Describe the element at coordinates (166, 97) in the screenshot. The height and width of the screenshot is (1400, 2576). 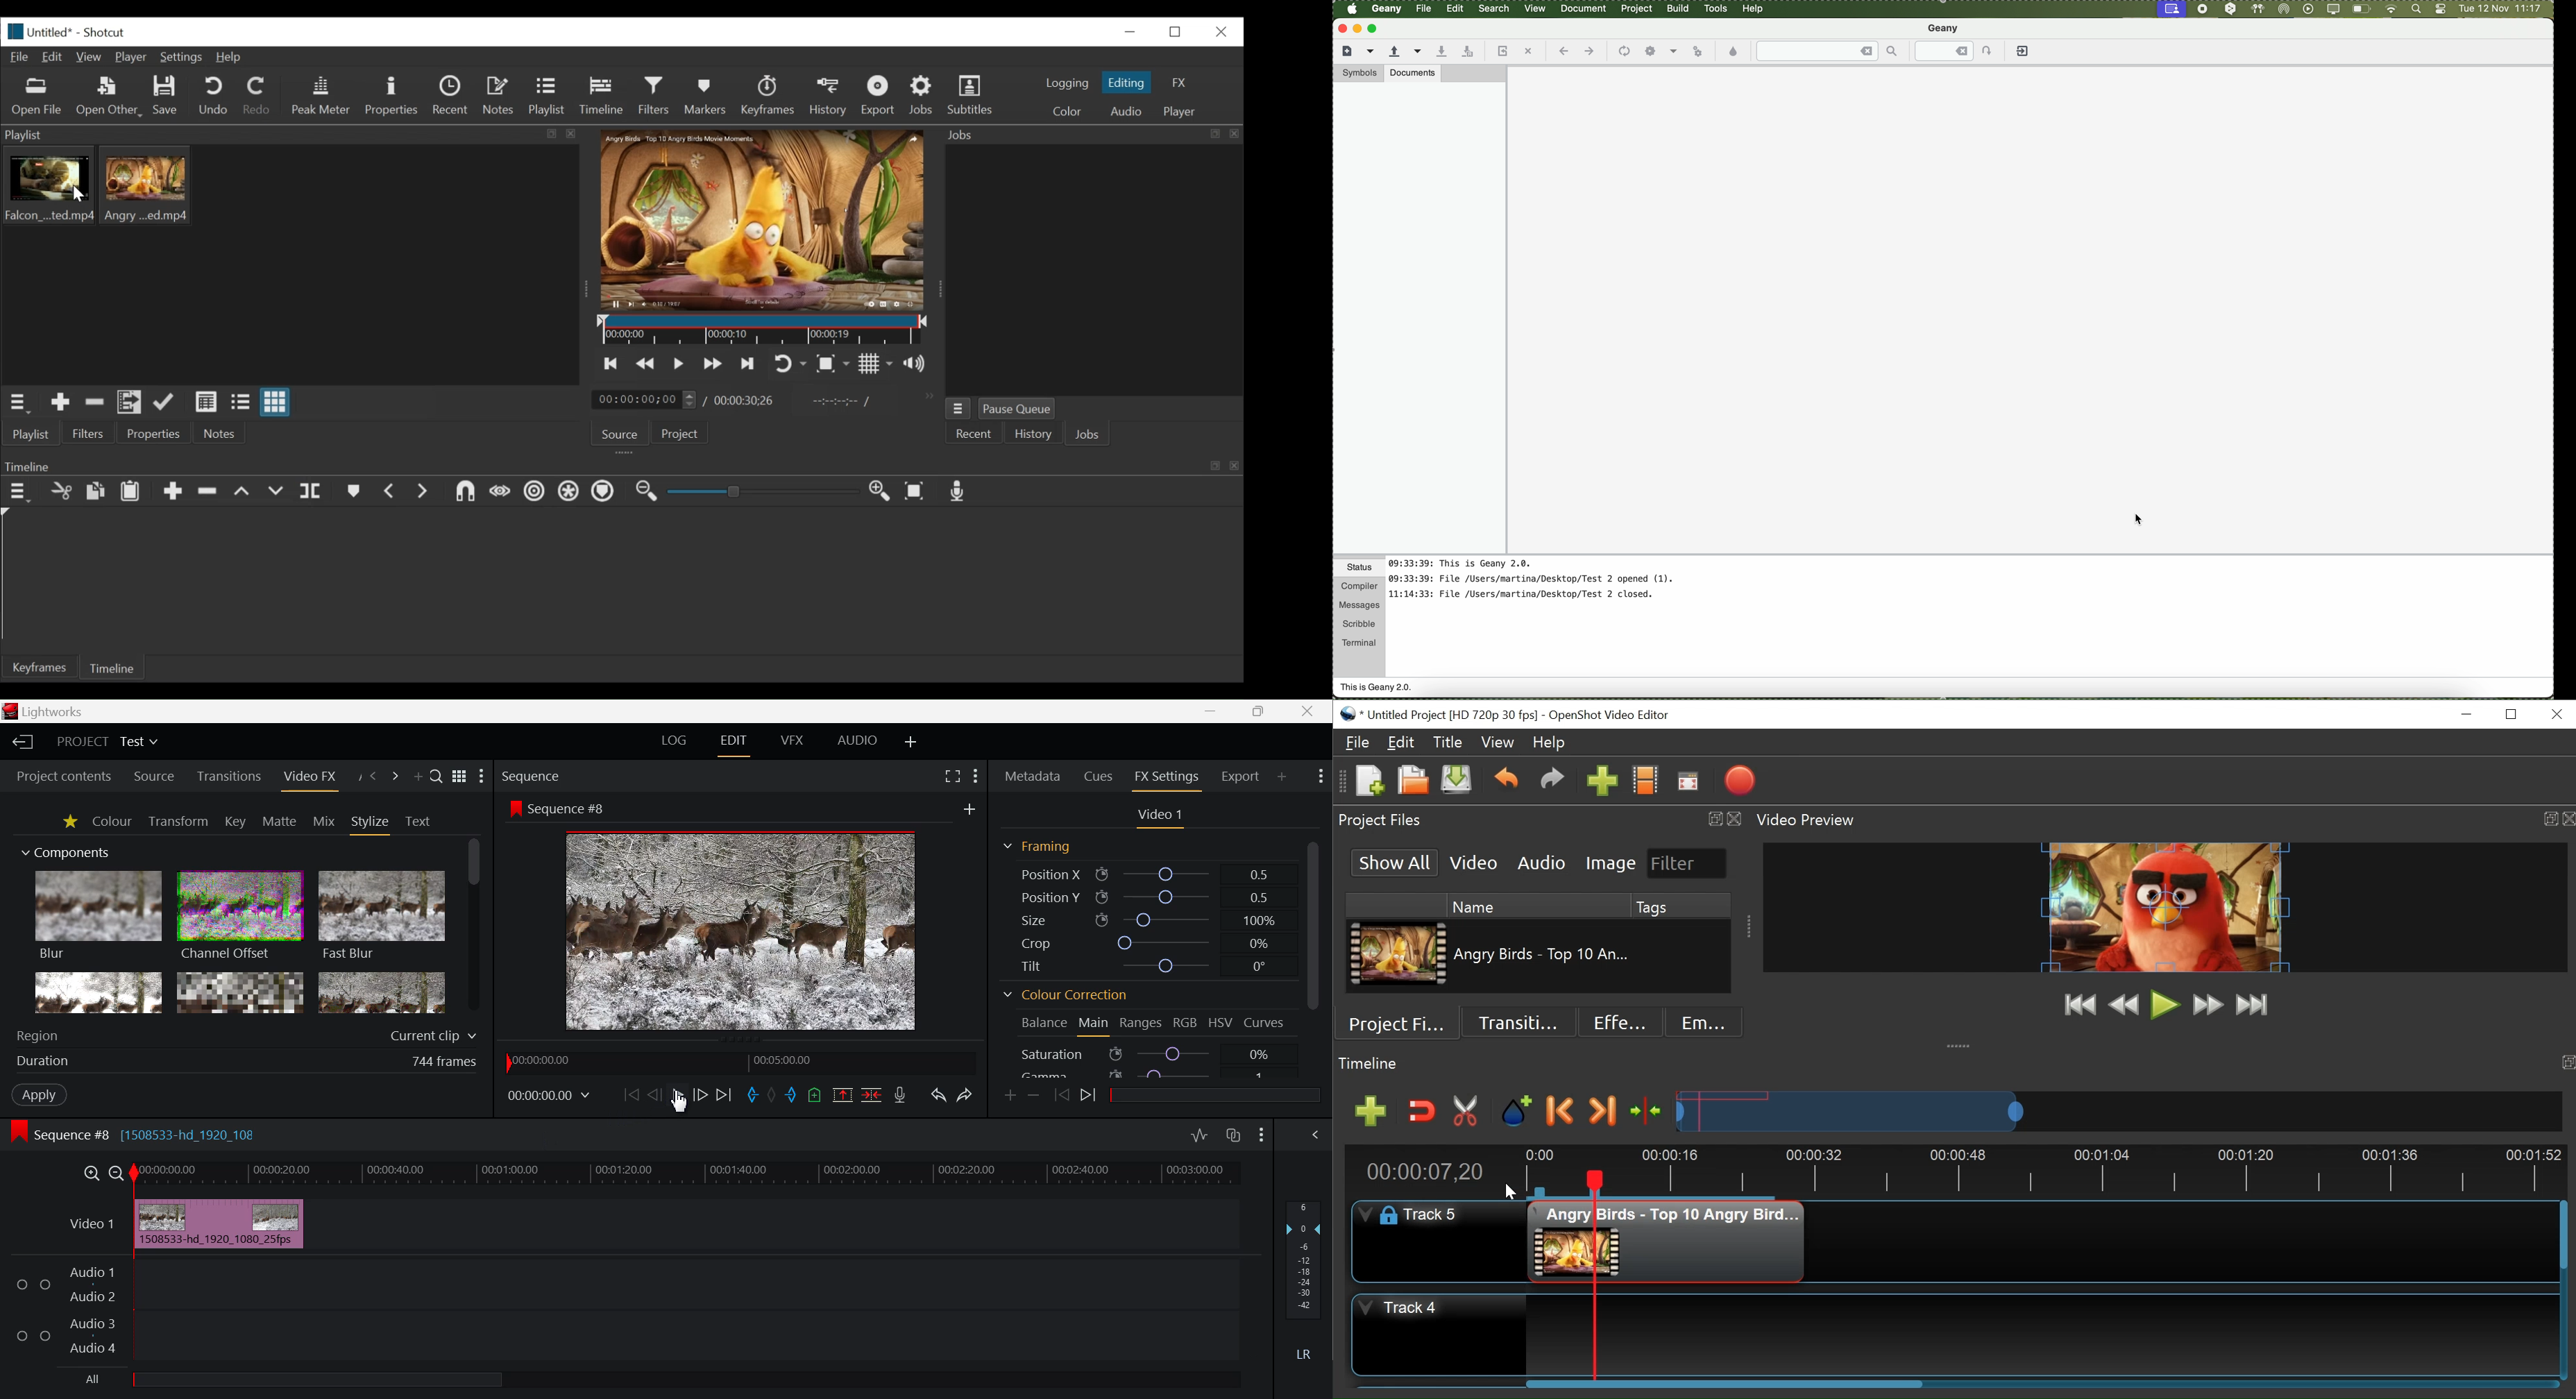
I see `Save` at that location.